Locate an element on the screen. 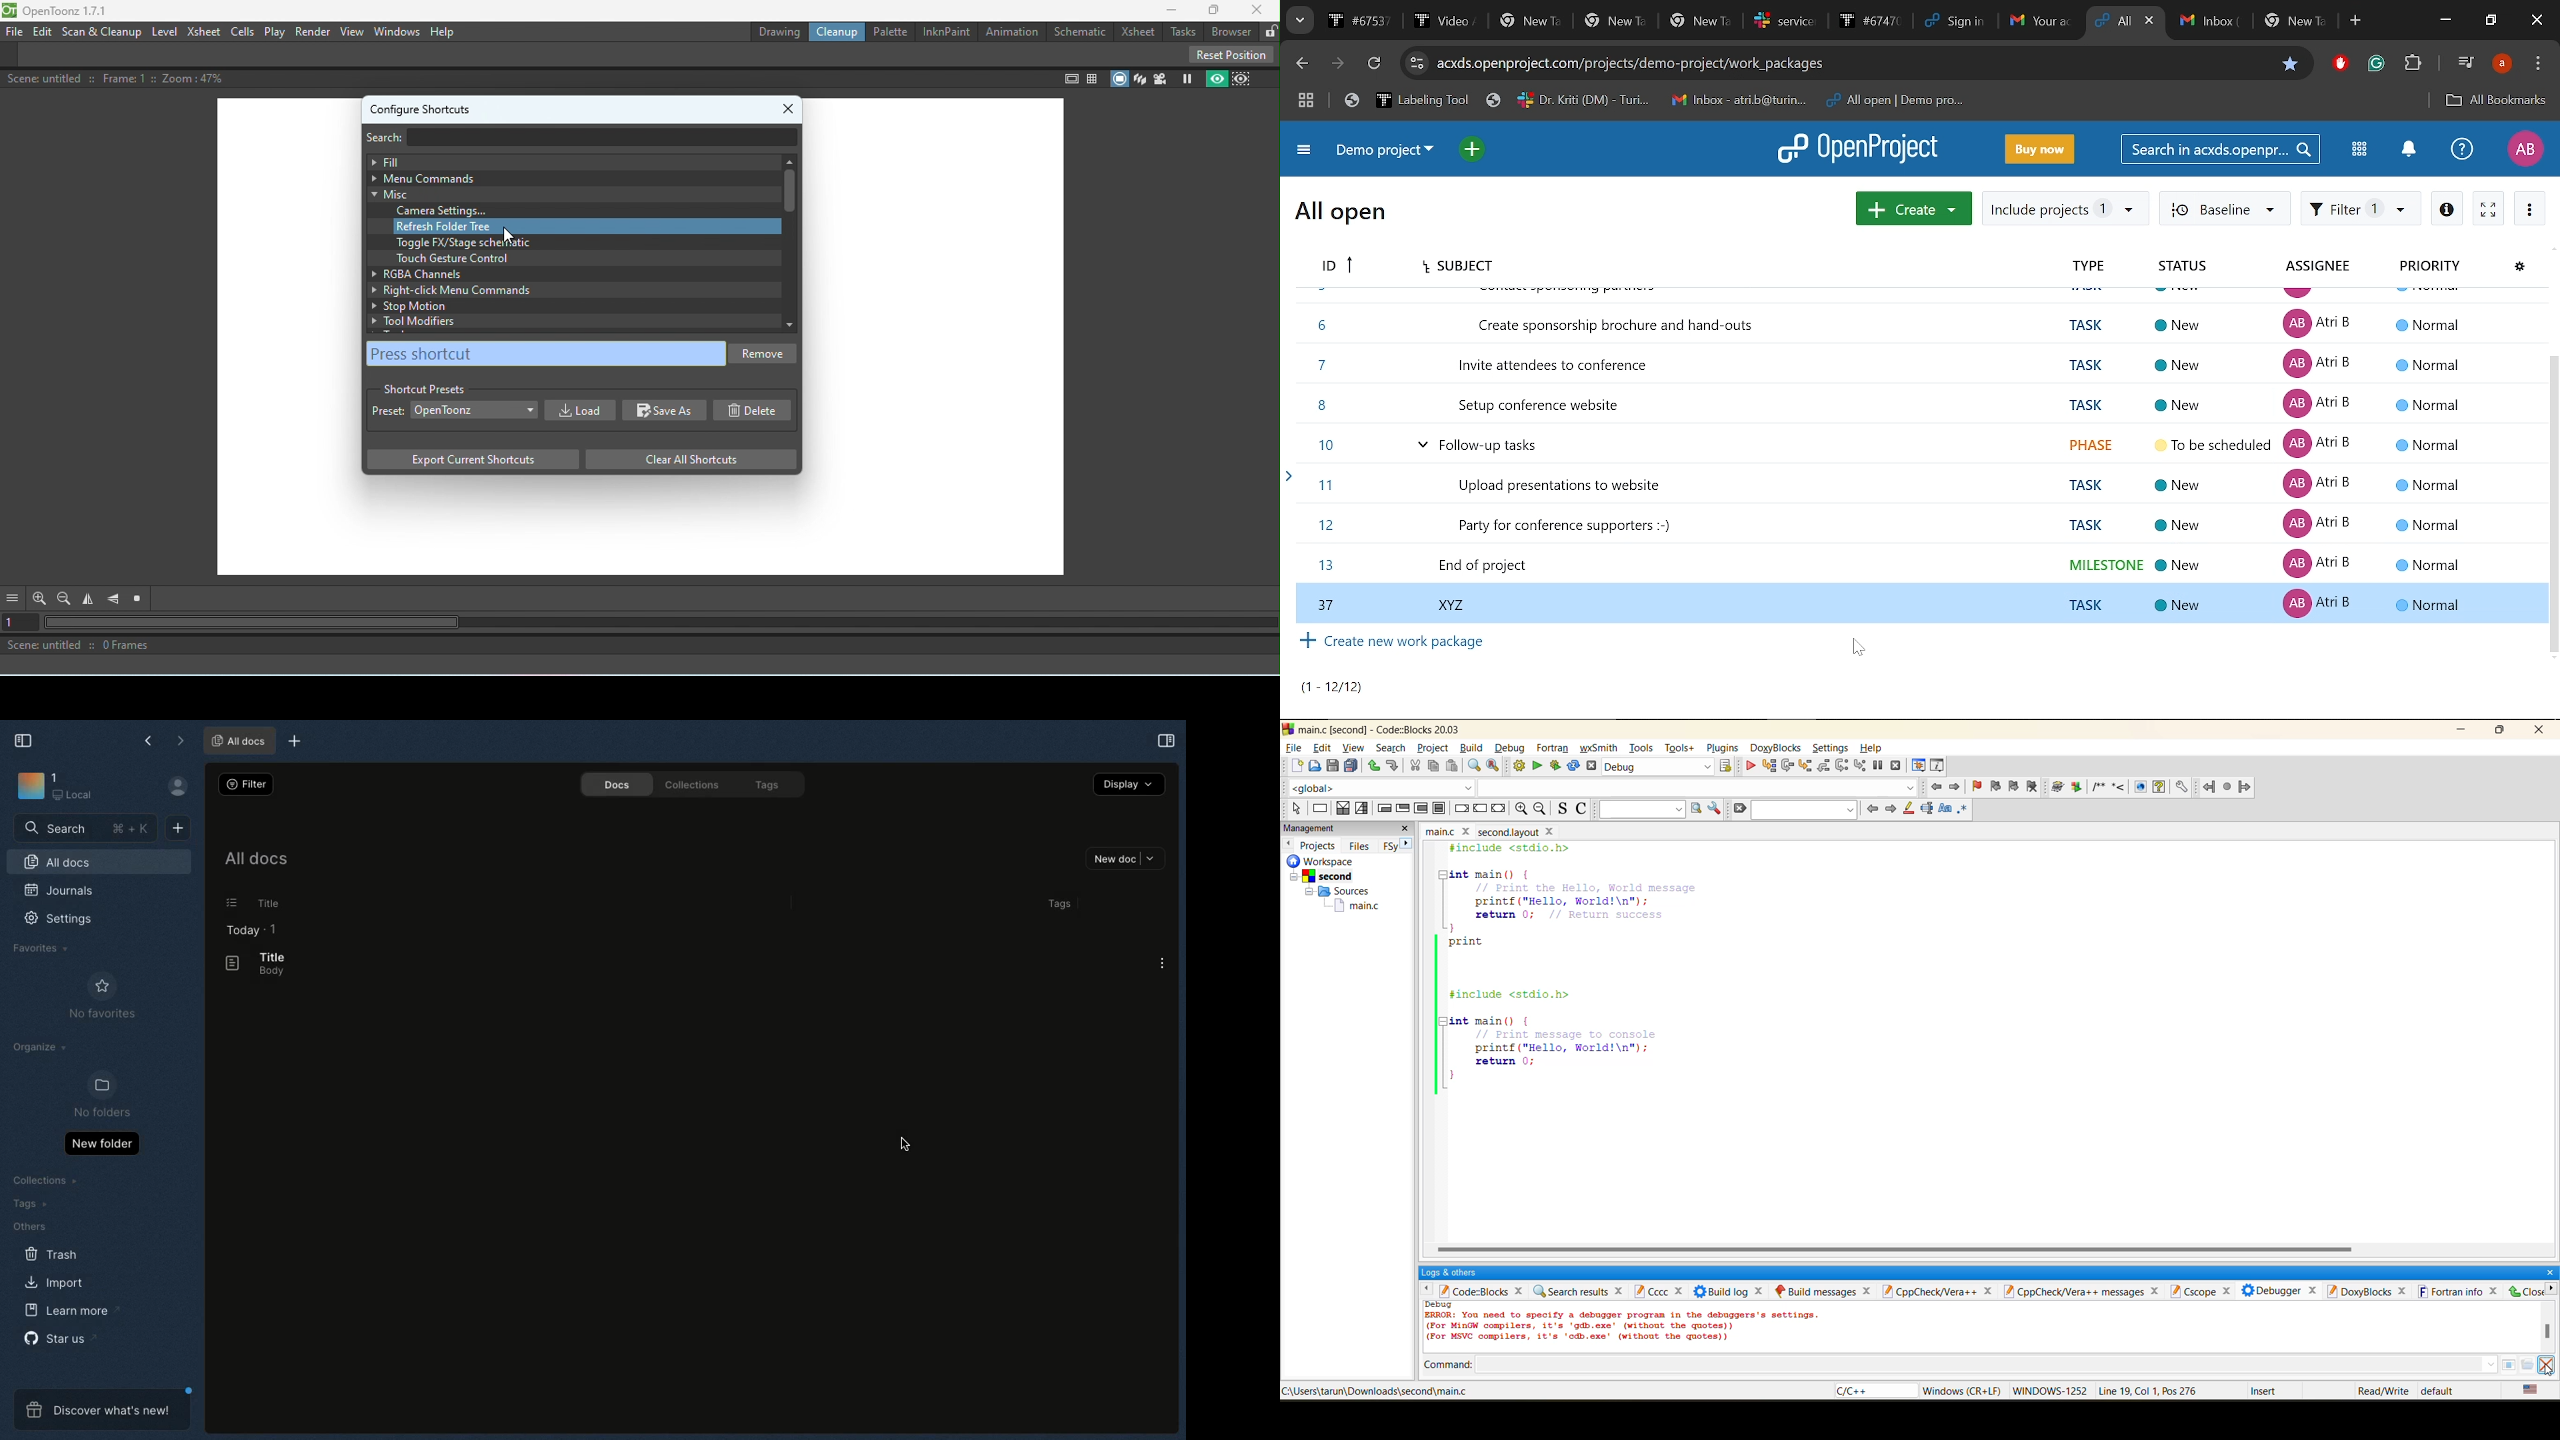  Current site address is located at coordinates (1854, 62).